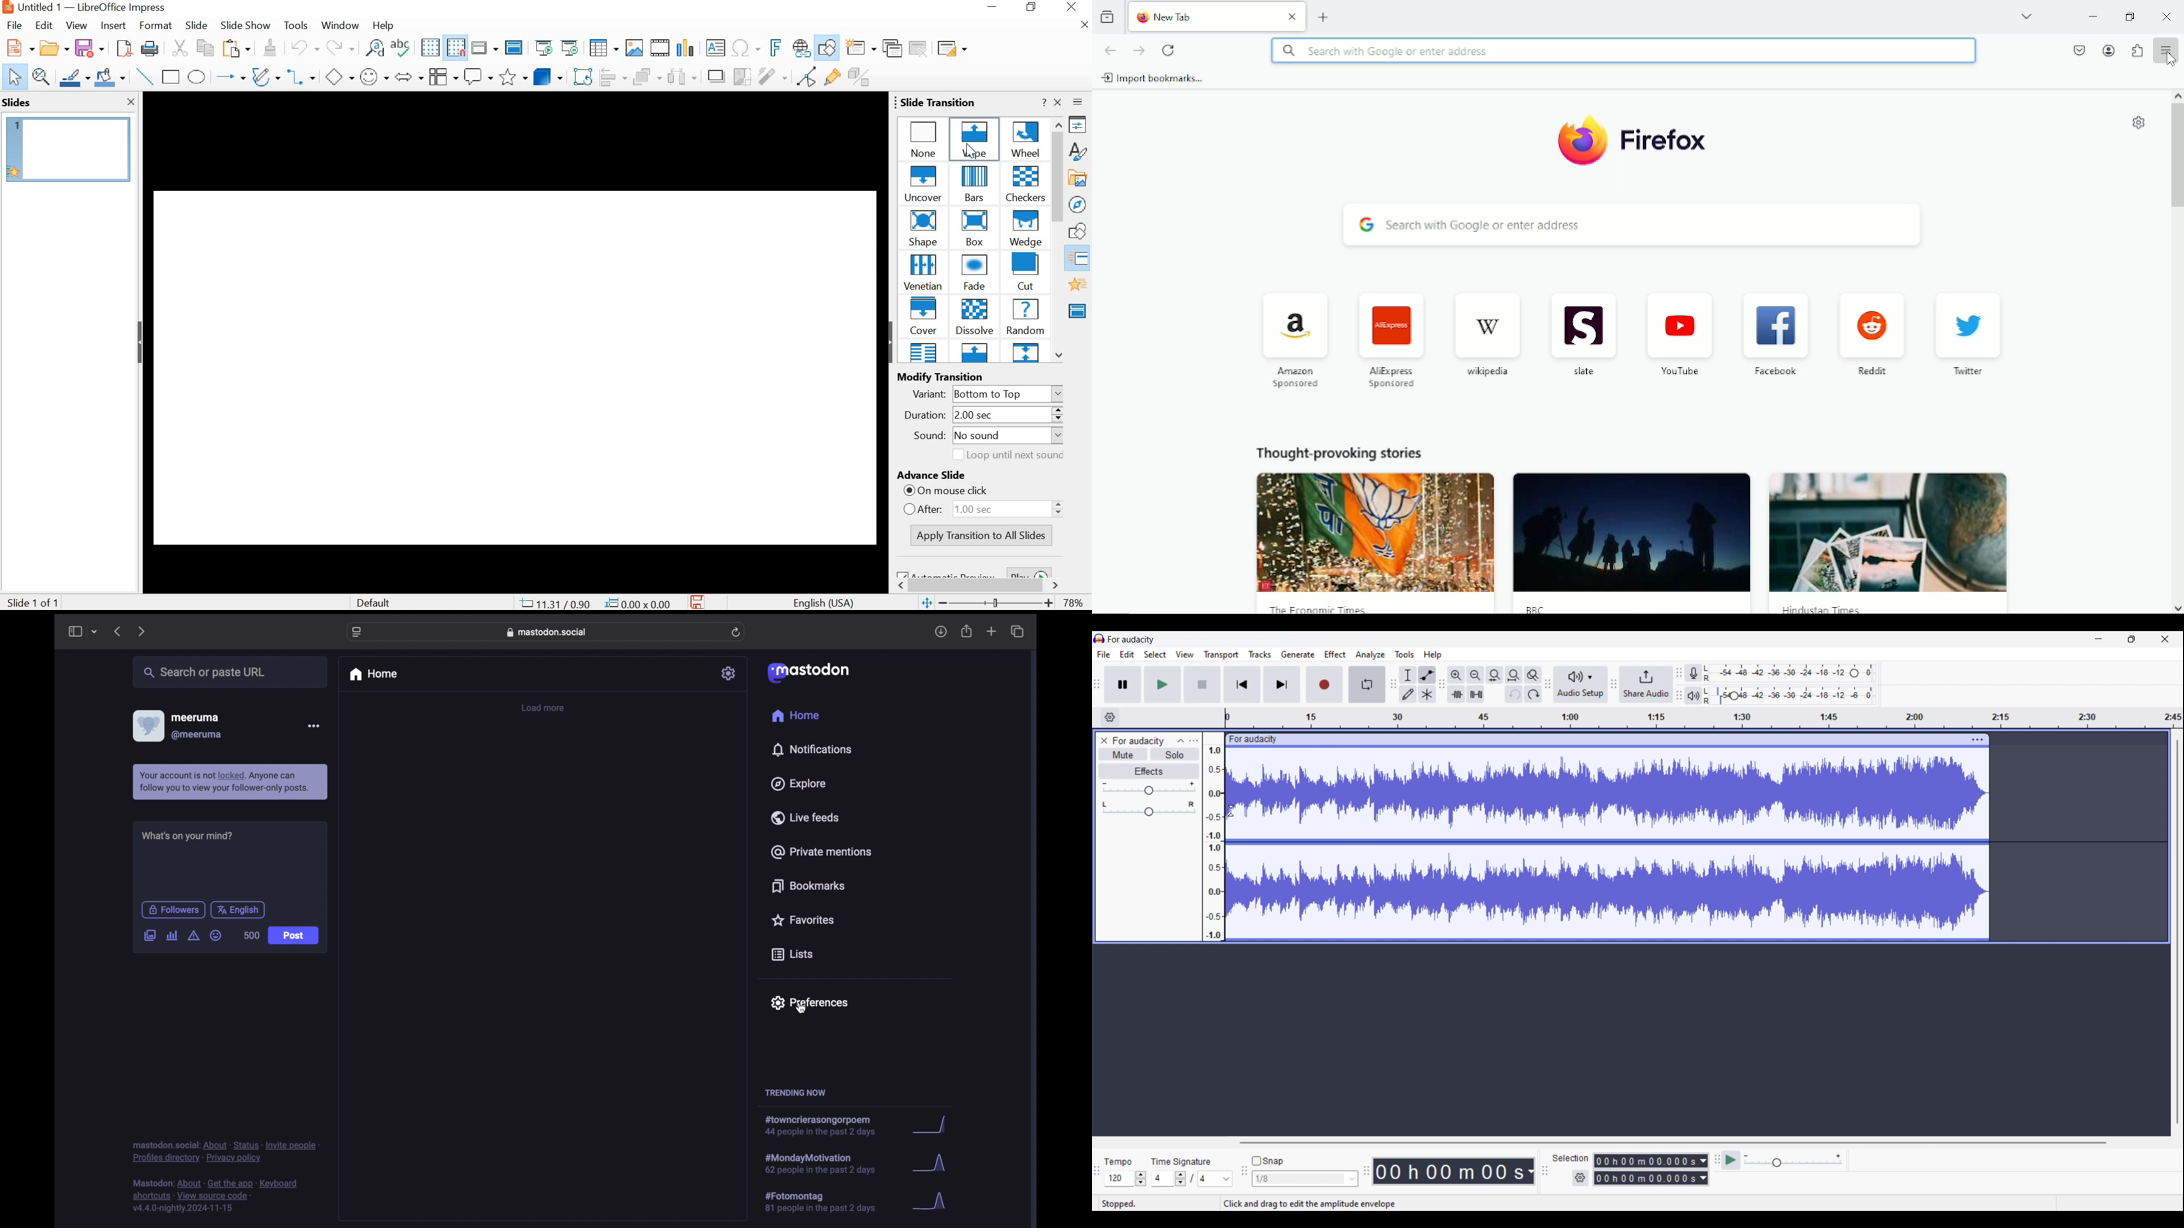 The image size is (2184, 1232). I want to click on Insert special characters, so click(747, 48).